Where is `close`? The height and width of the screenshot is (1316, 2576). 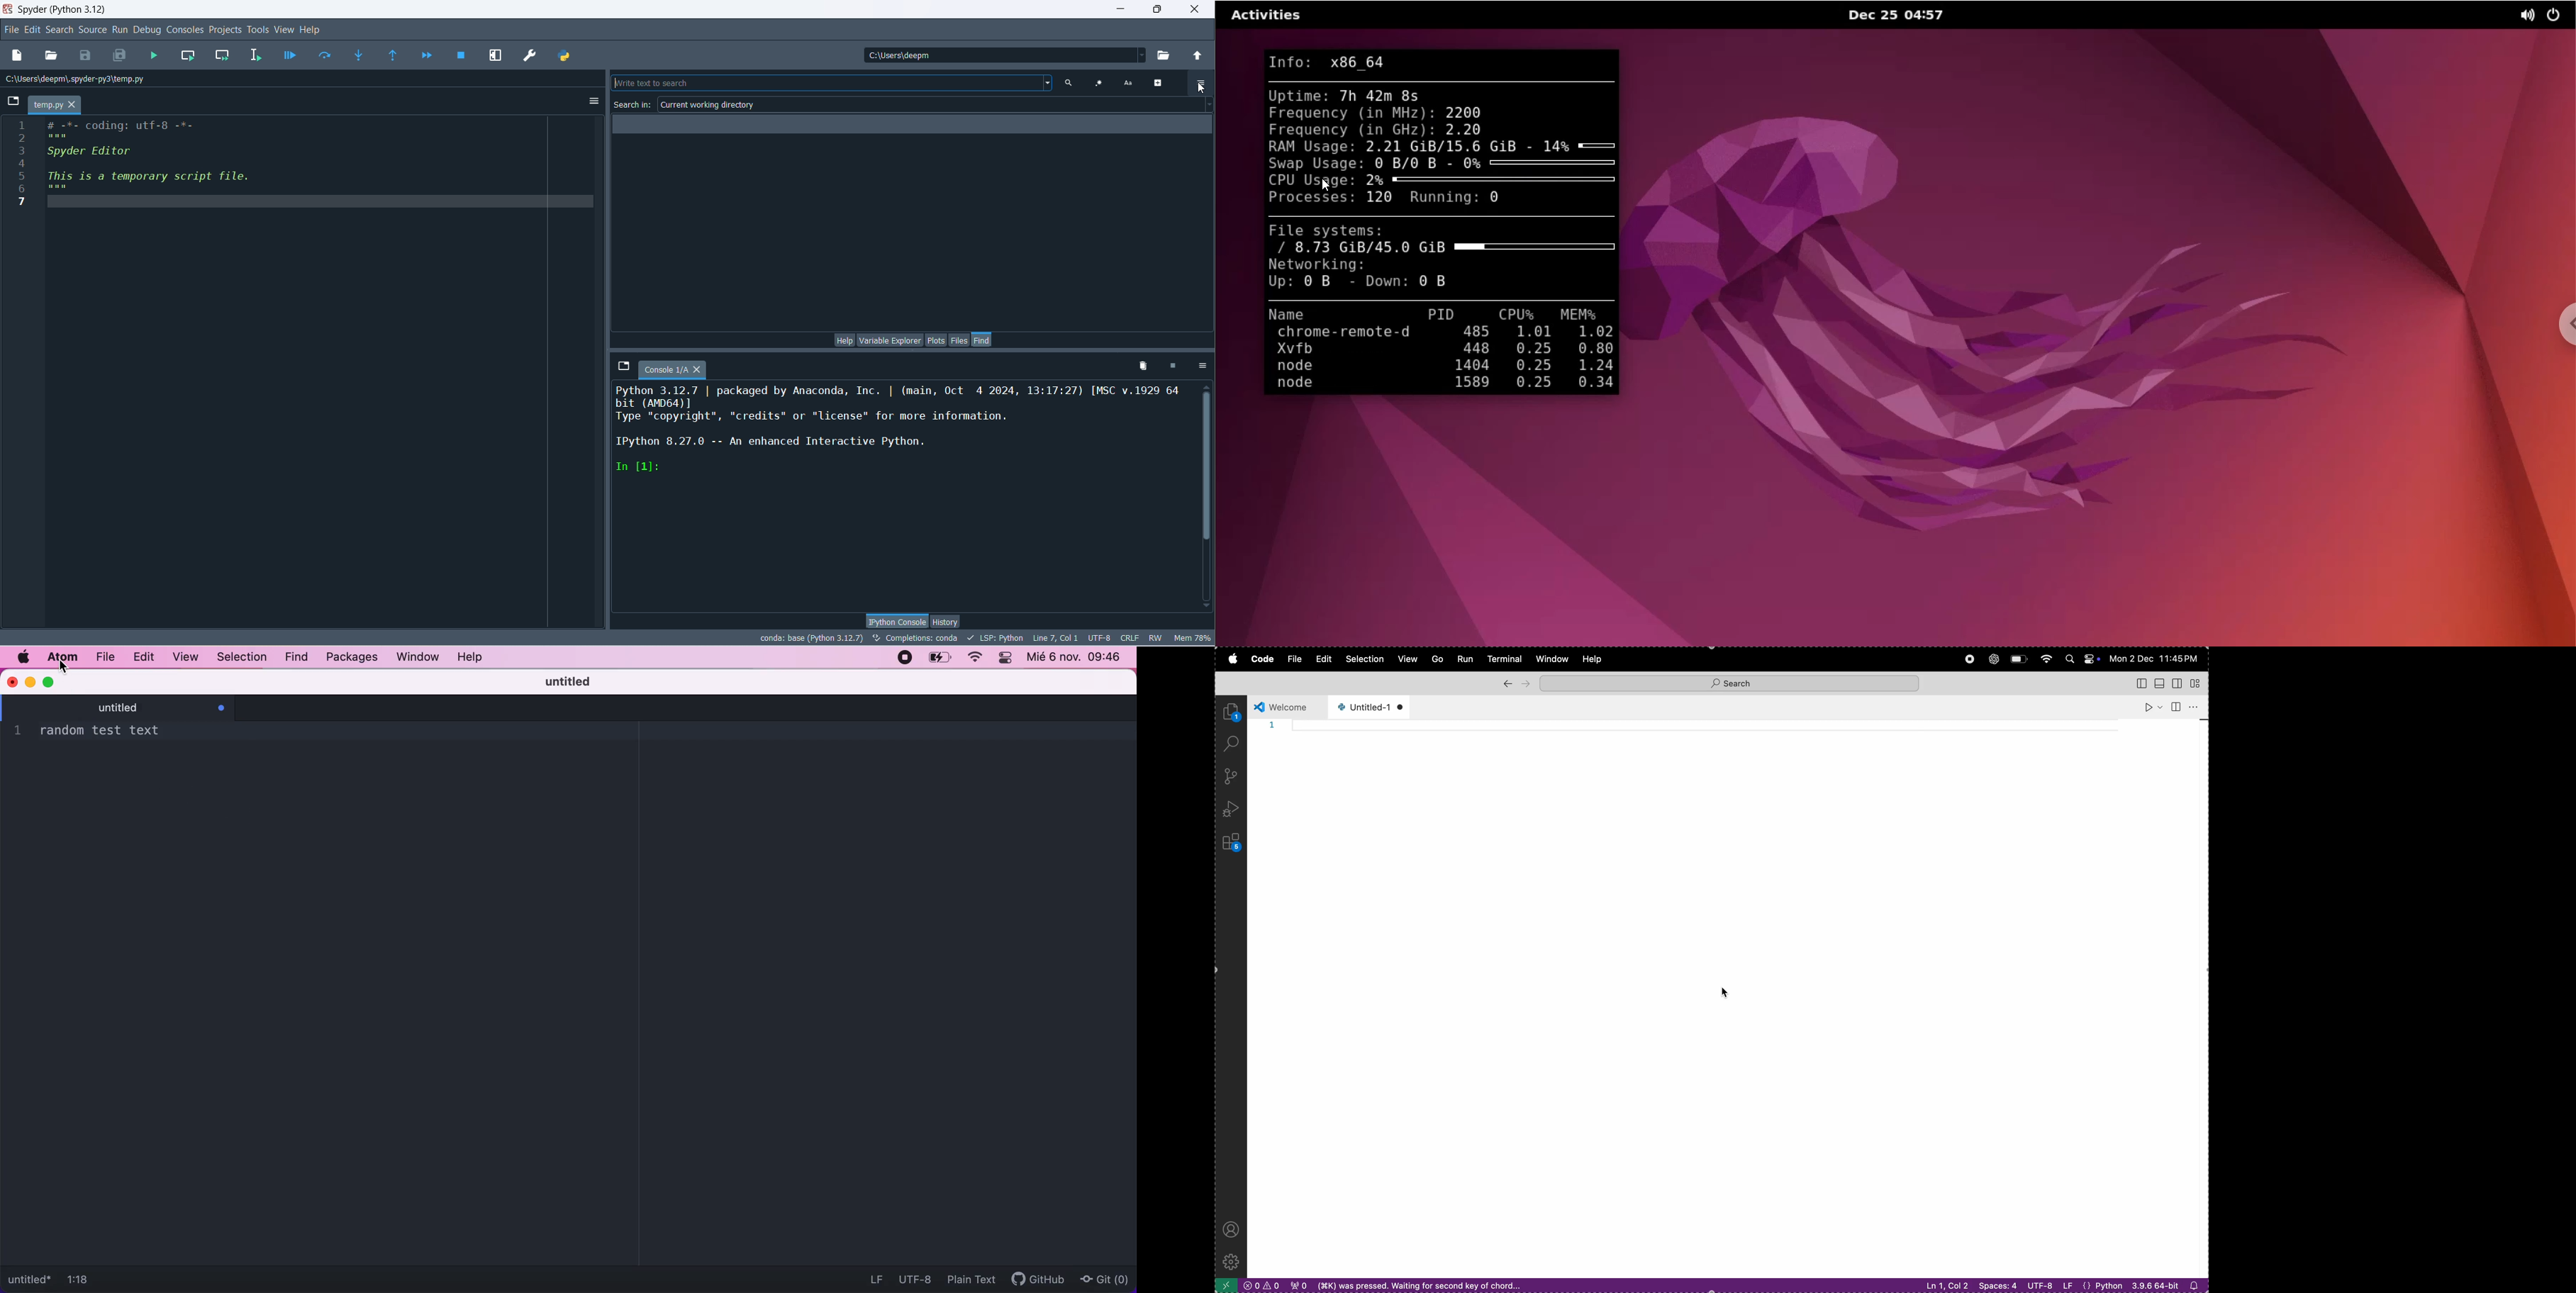
close is located at coordinates (1197, 8).